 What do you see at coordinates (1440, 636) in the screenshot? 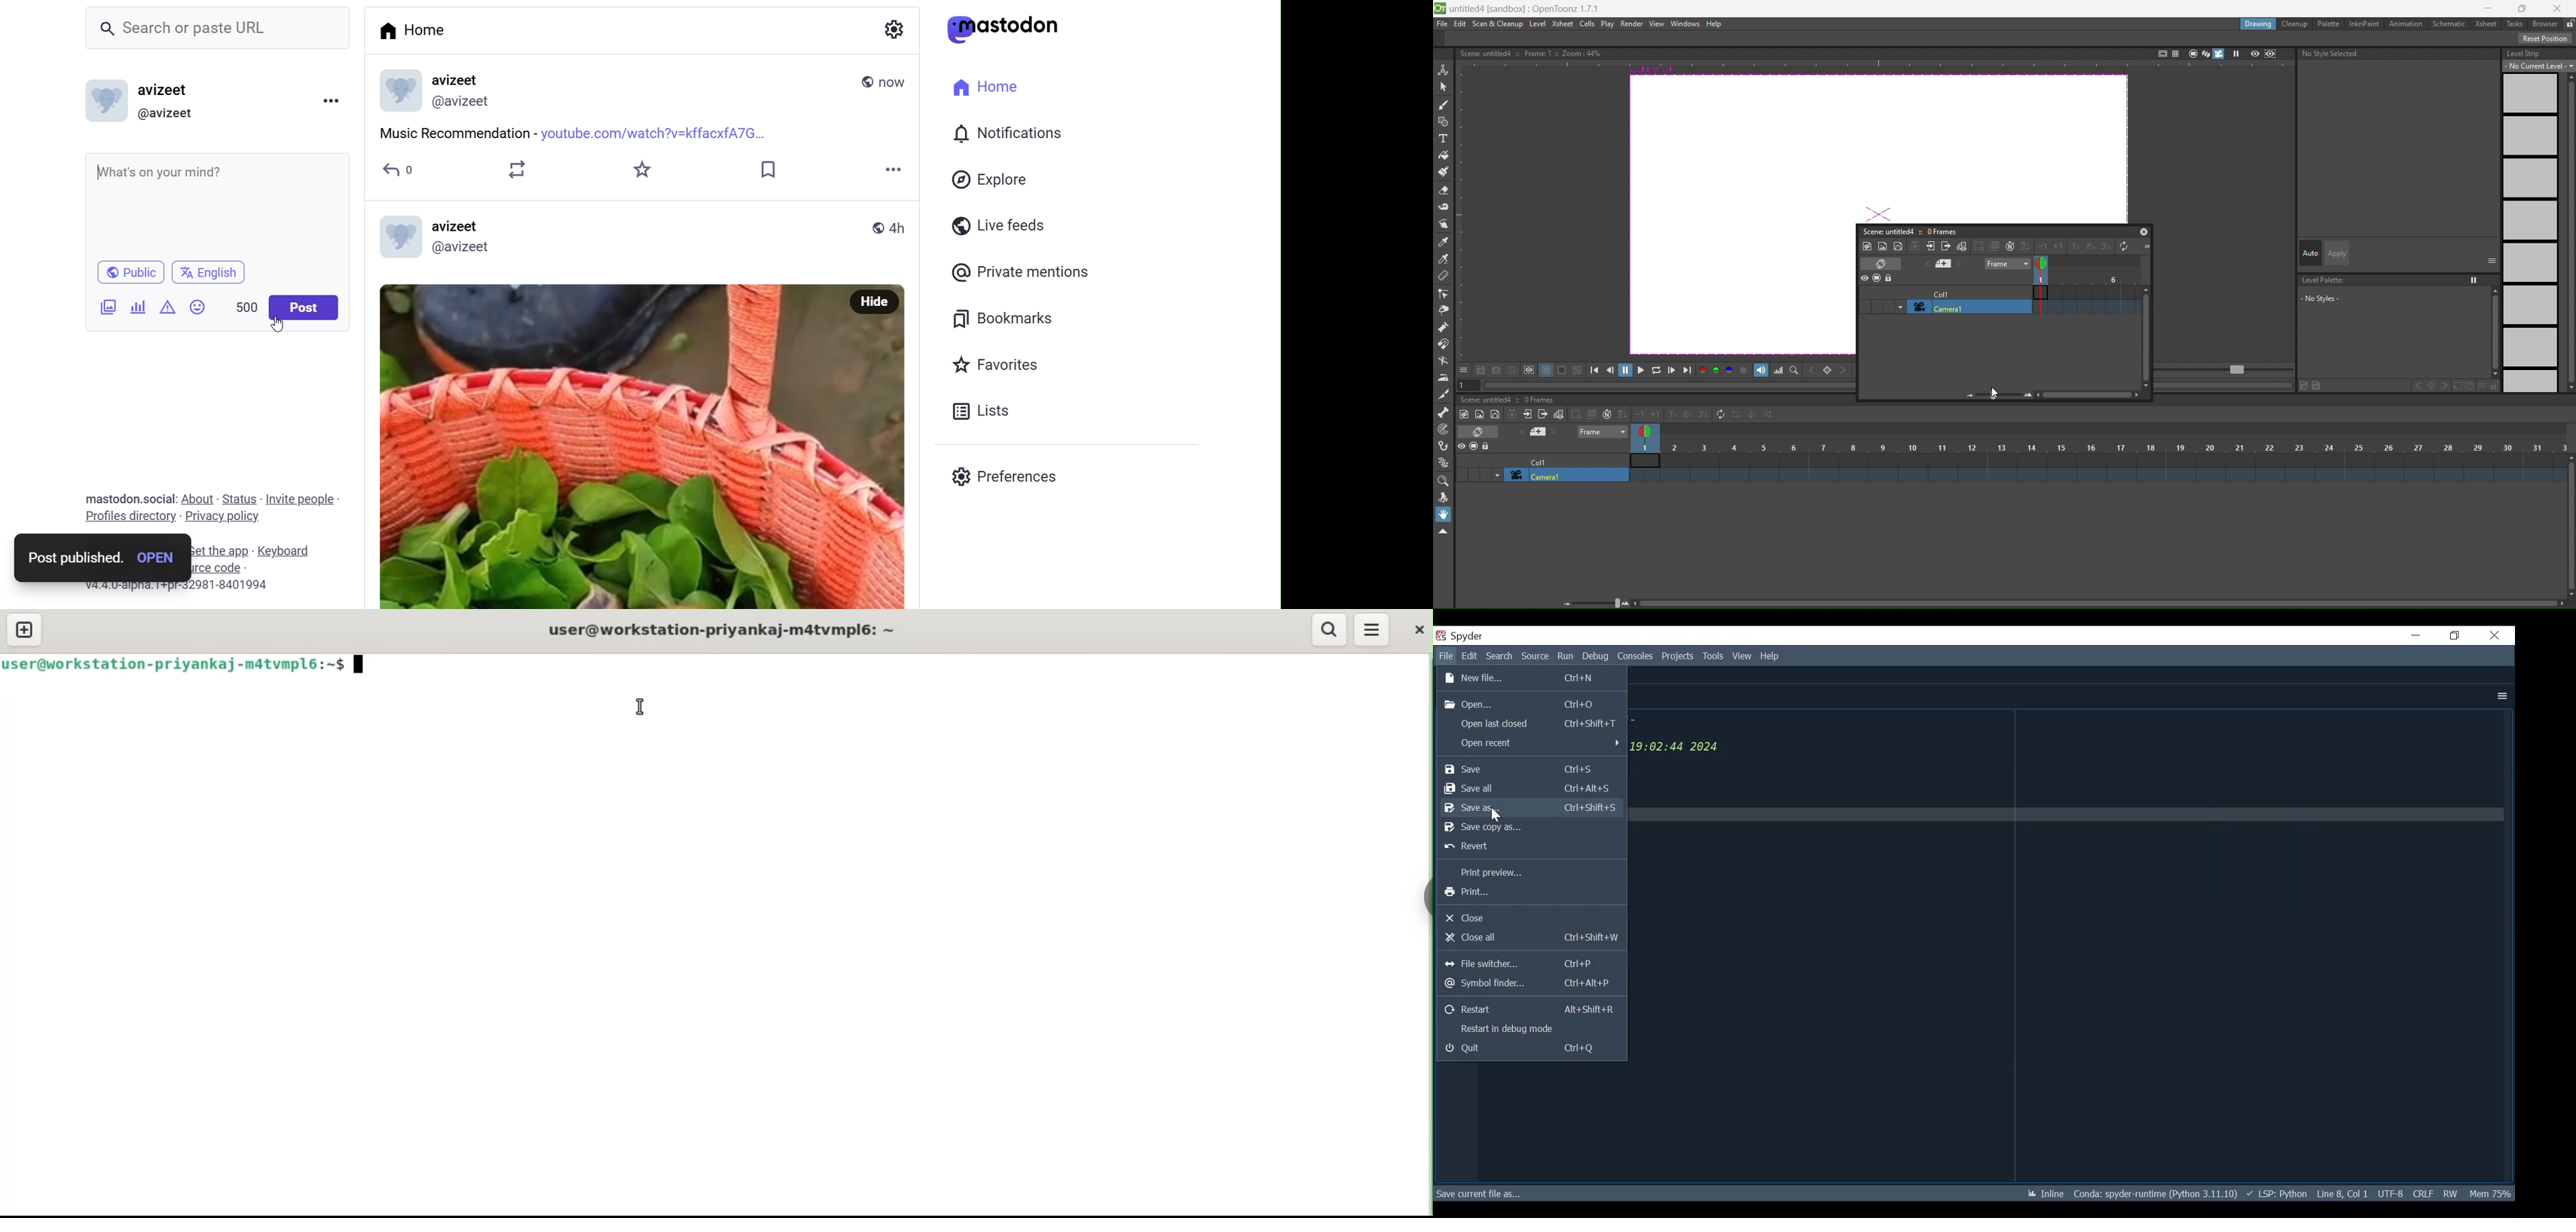
I see `Spyder Desktop Icon` at bounding box center [1440, 636].